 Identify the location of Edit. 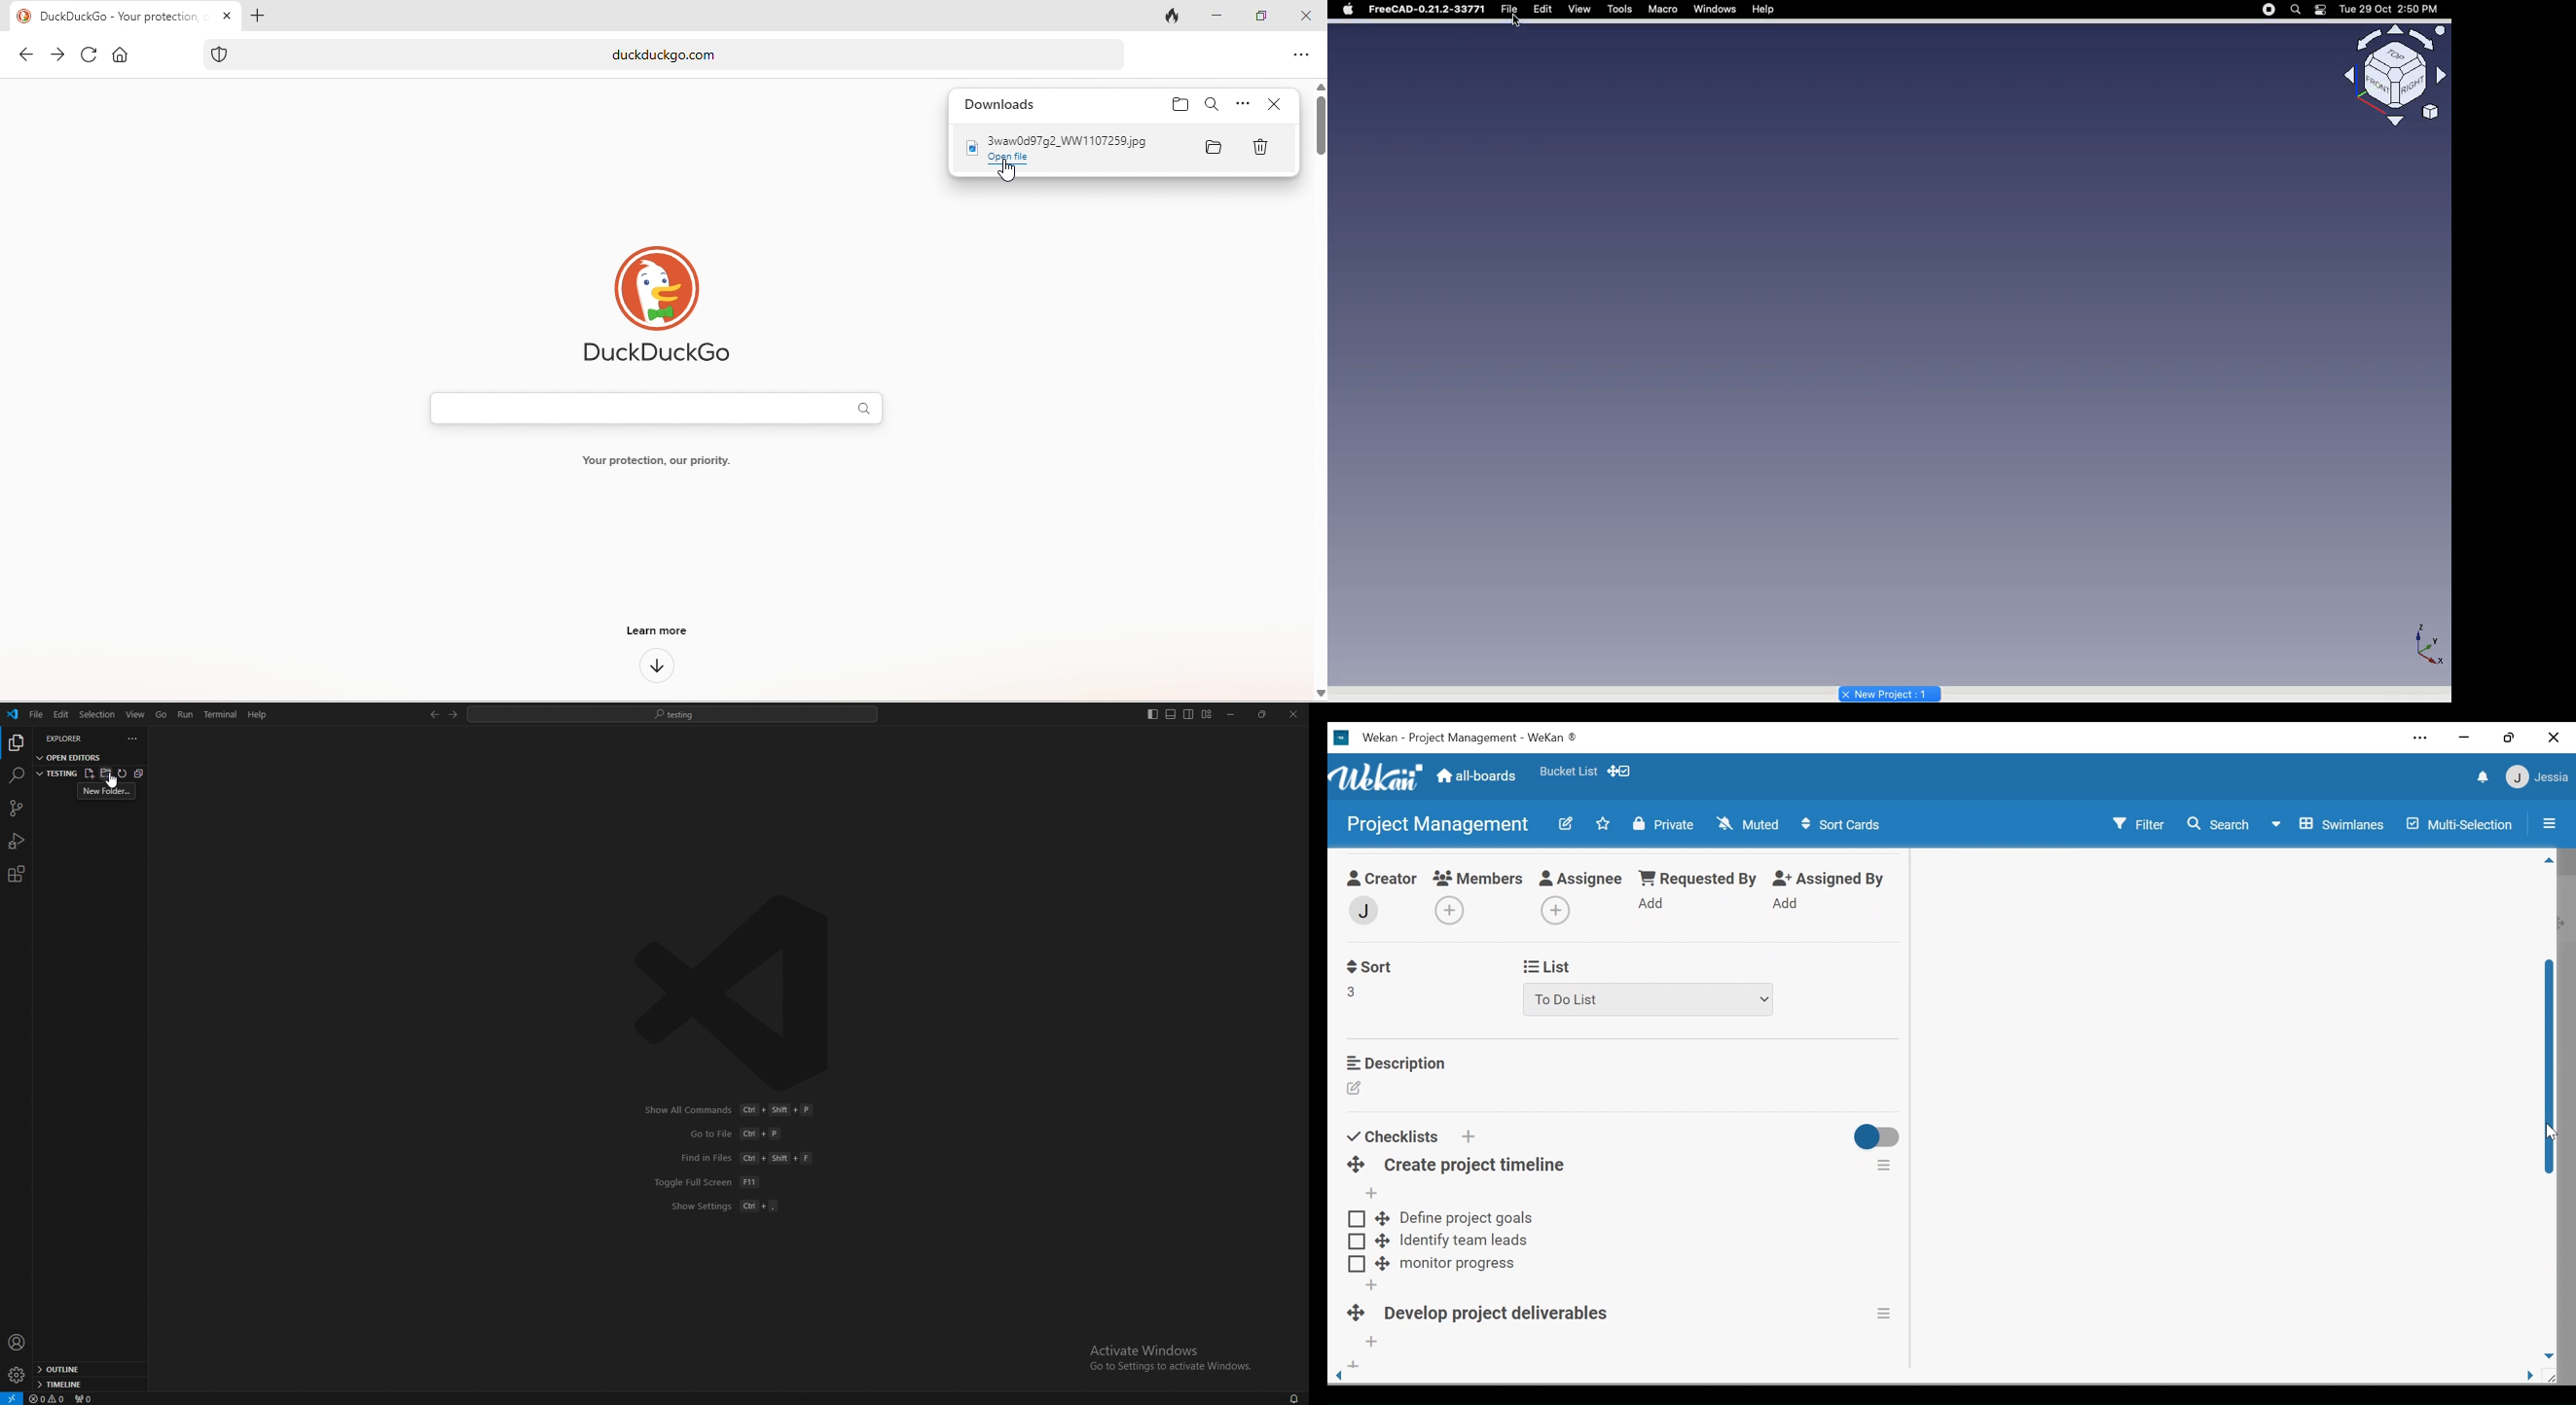
(1356, 1090).